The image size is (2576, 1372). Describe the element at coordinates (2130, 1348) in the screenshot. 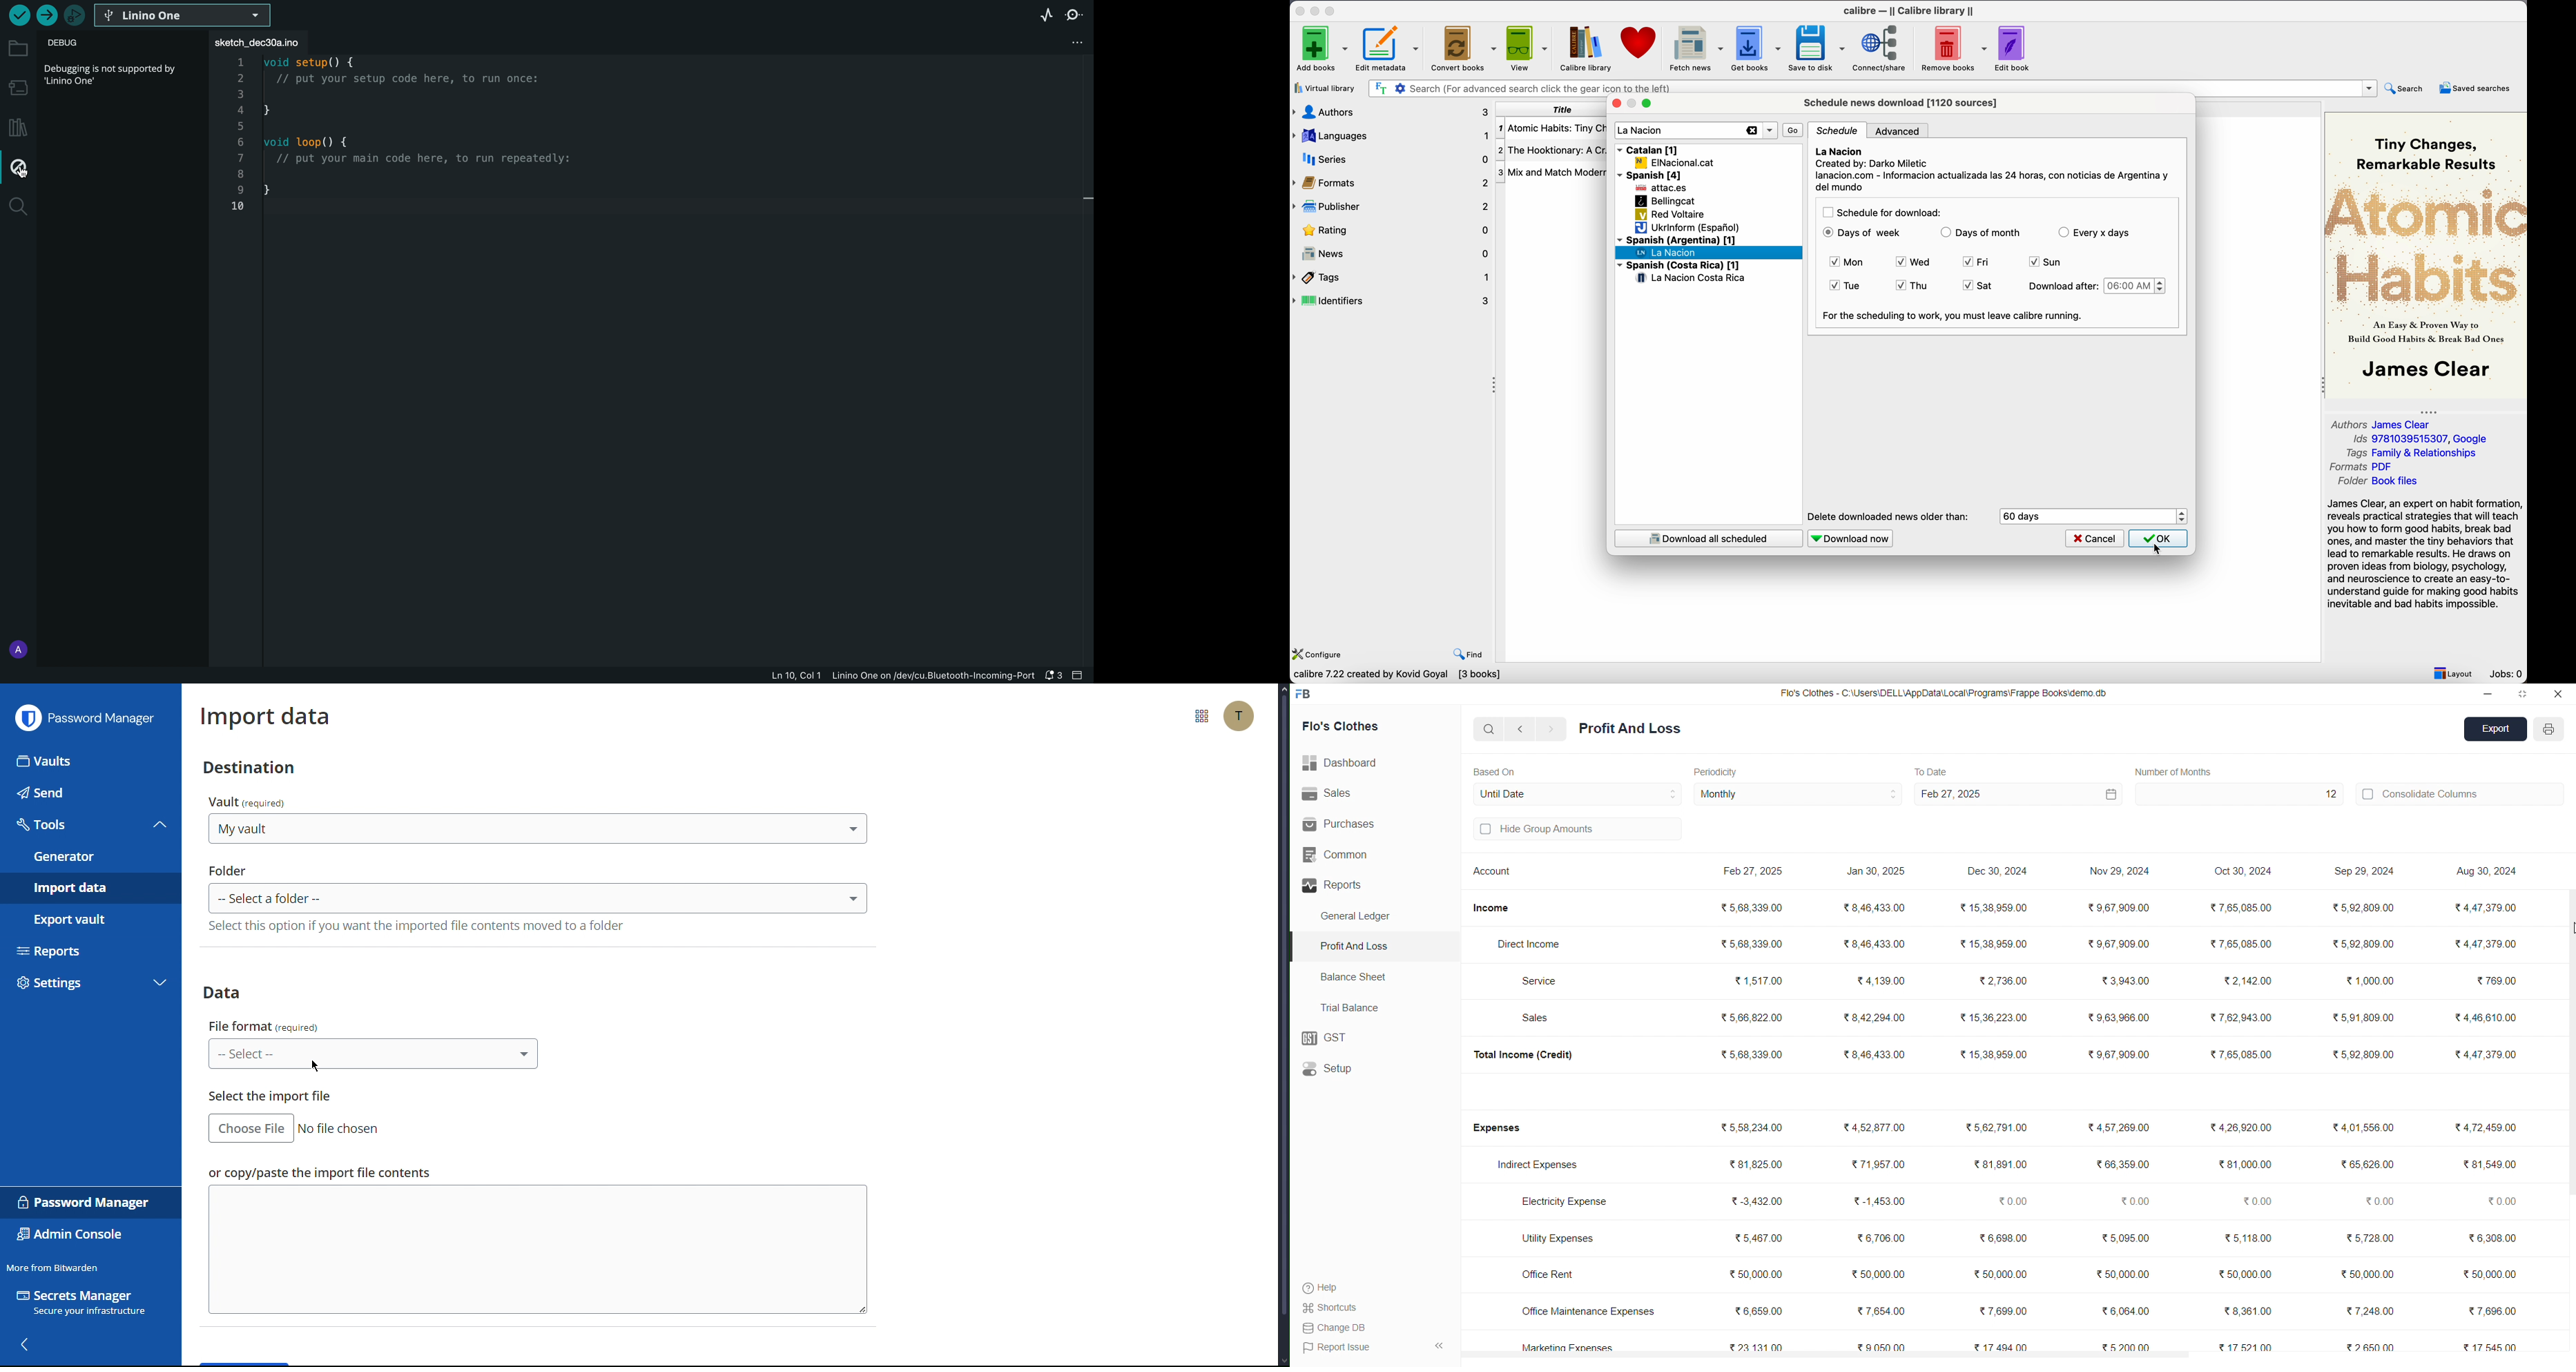

I see `₹5200.00` at that location.